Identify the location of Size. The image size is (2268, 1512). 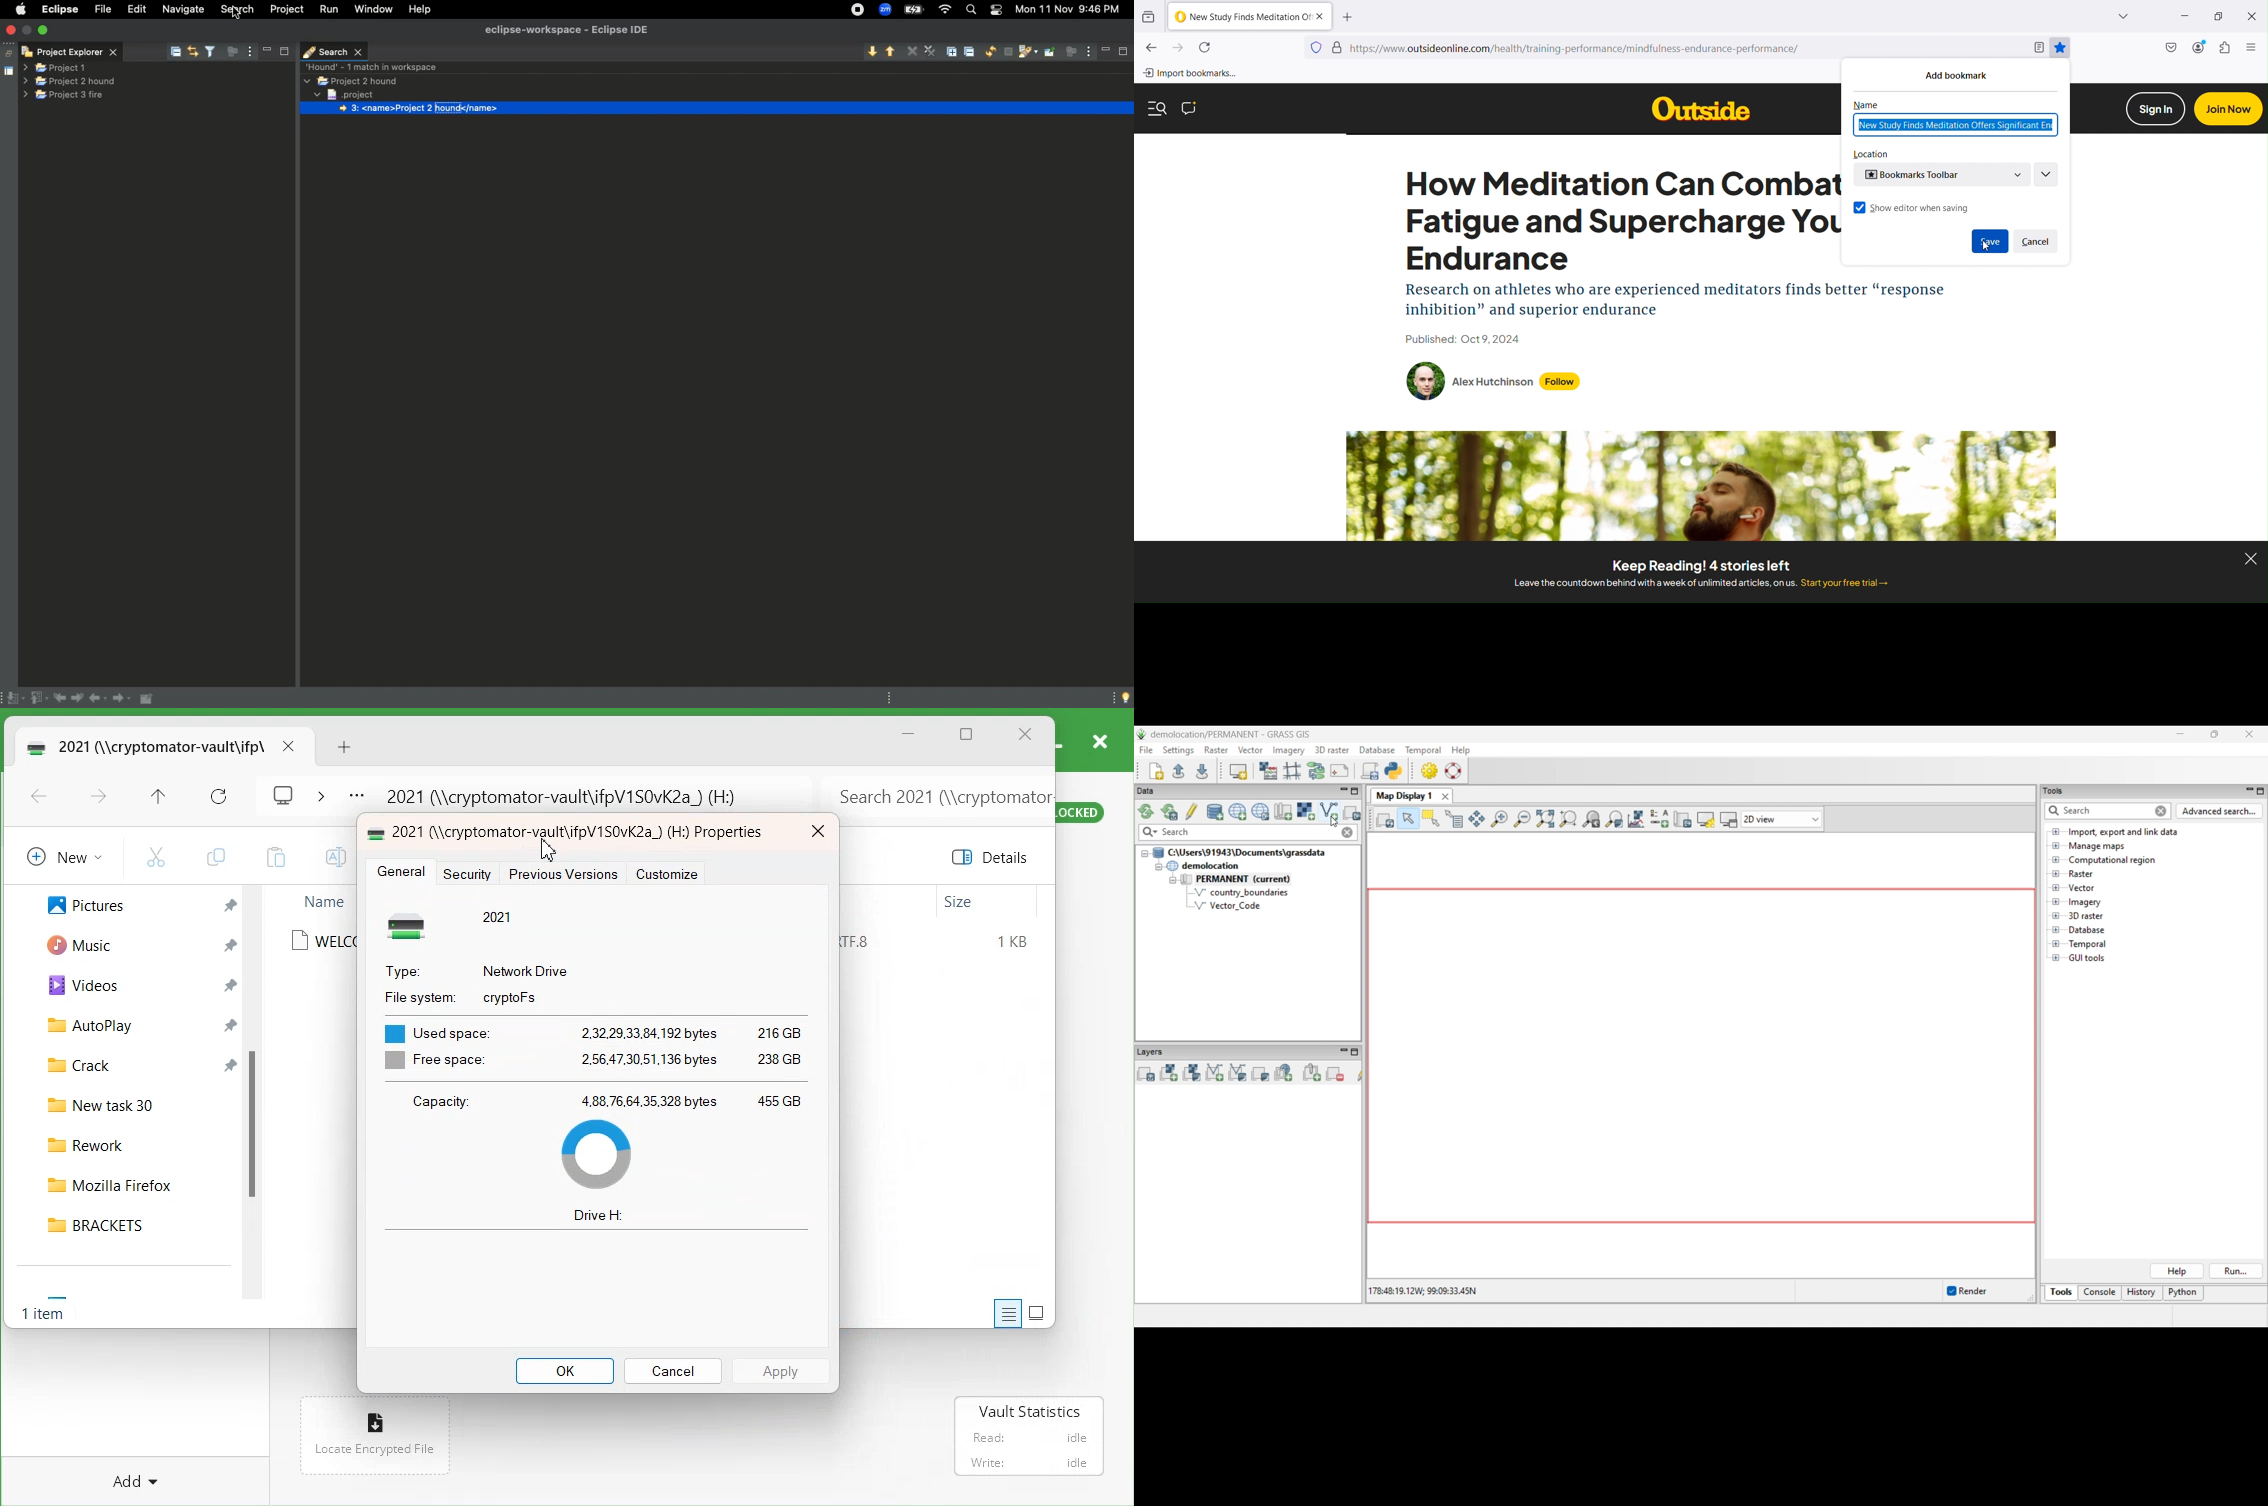
(959, 902).